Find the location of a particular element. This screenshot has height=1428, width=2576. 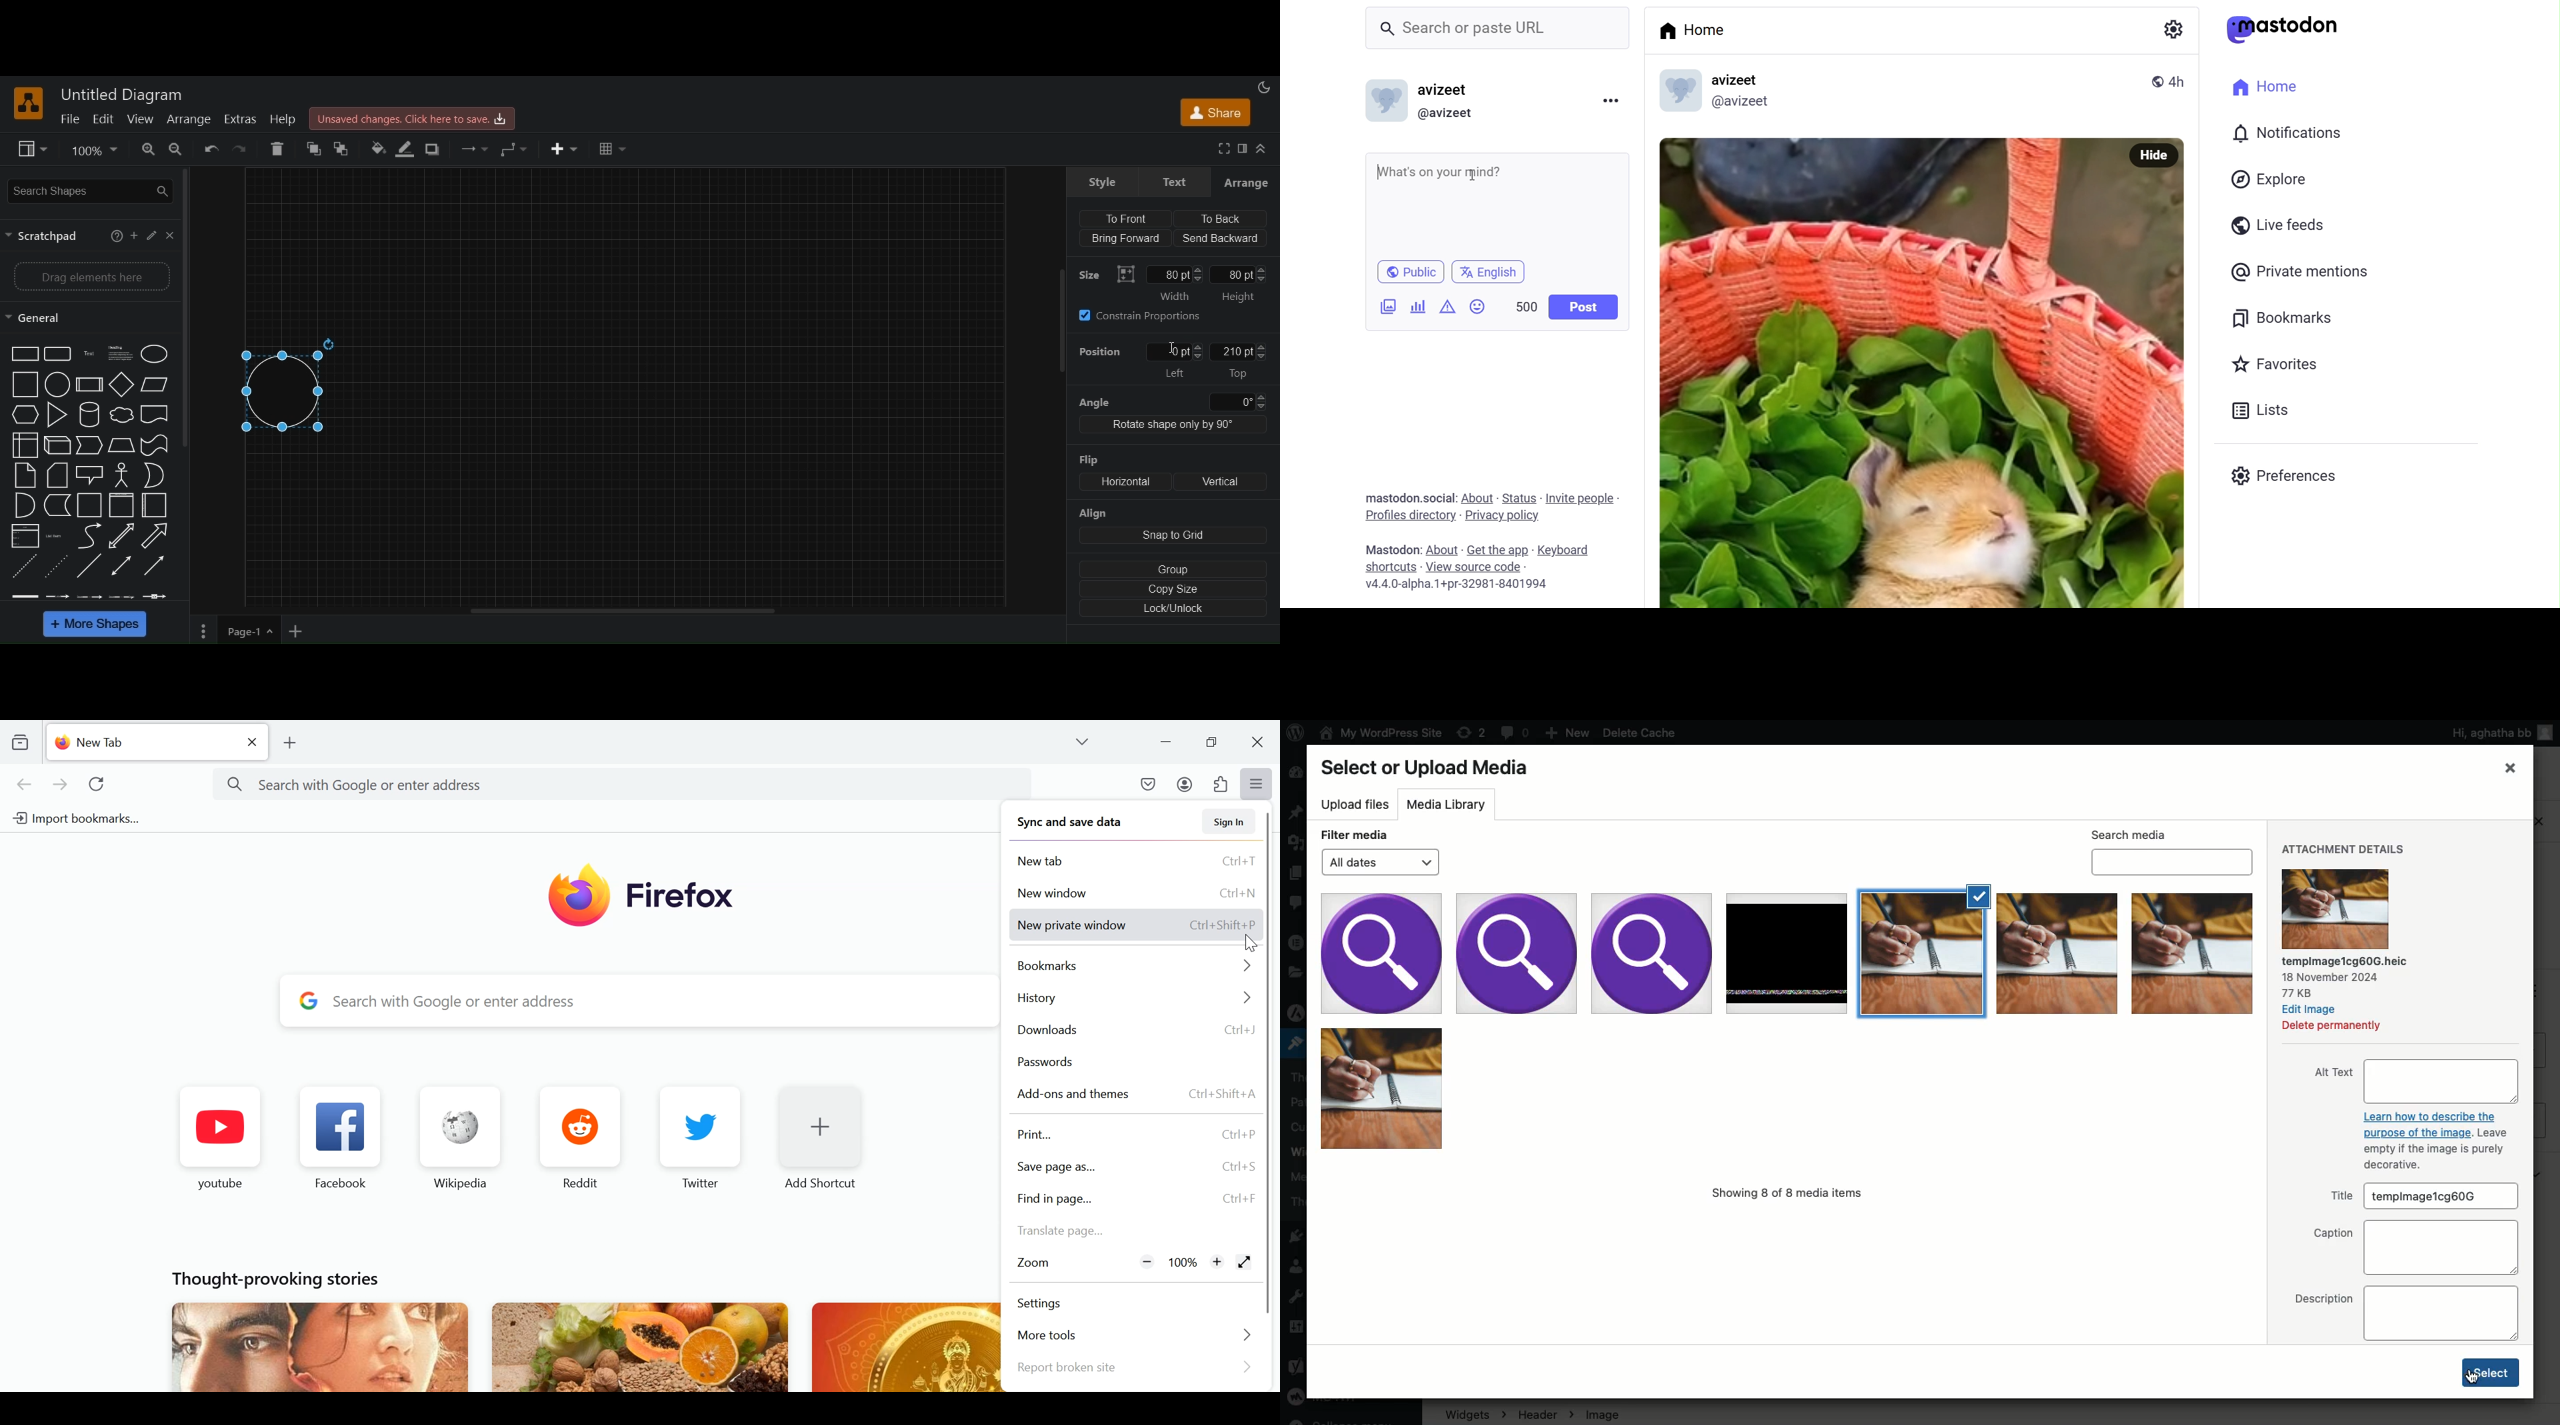

tilt arrow is located at coordinates (122, 536).